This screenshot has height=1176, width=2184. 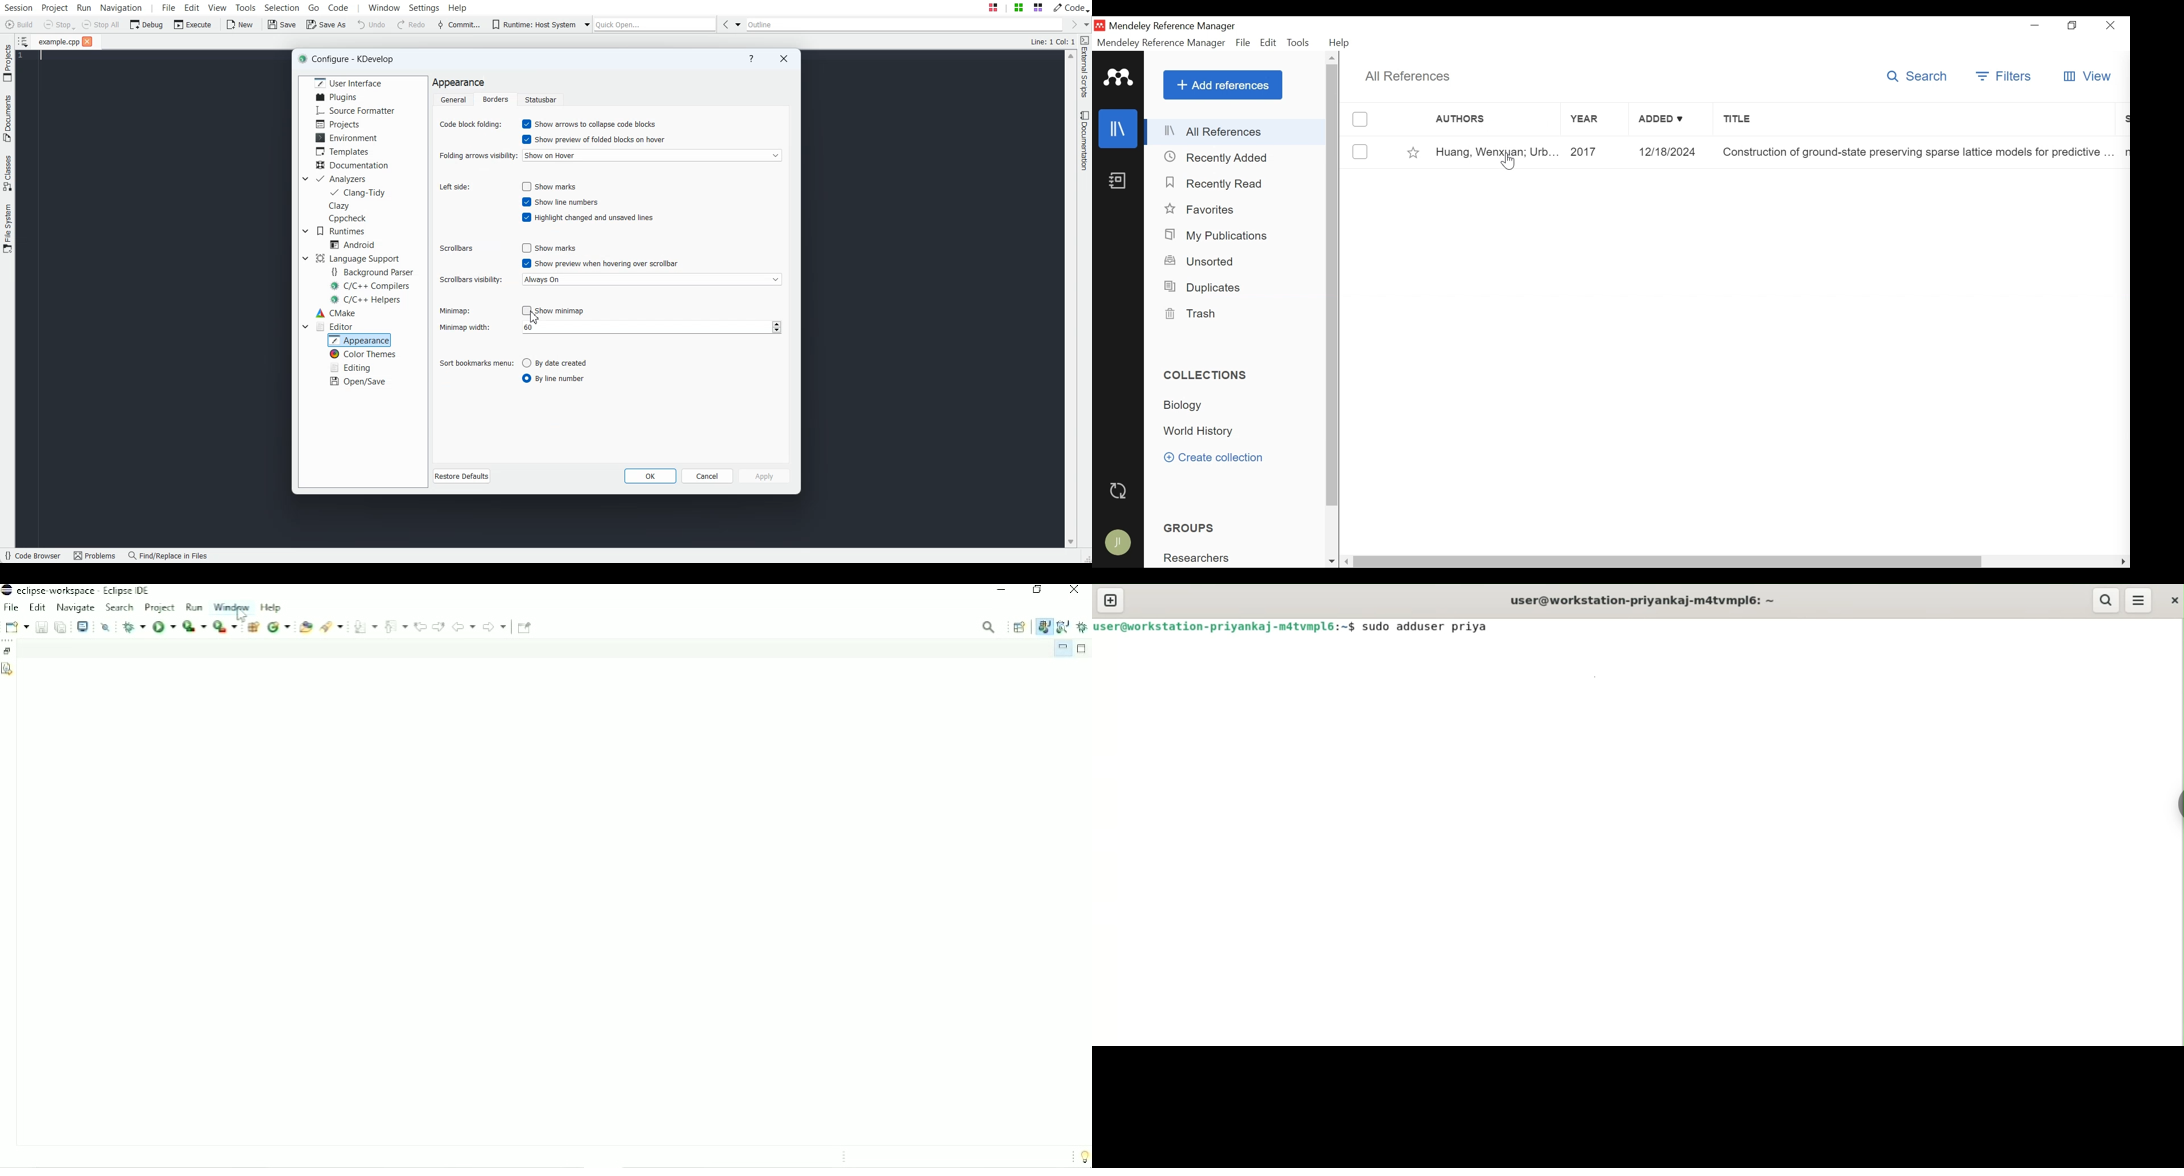 I want to click on Scroll Left, so click(x=1347, y=562).